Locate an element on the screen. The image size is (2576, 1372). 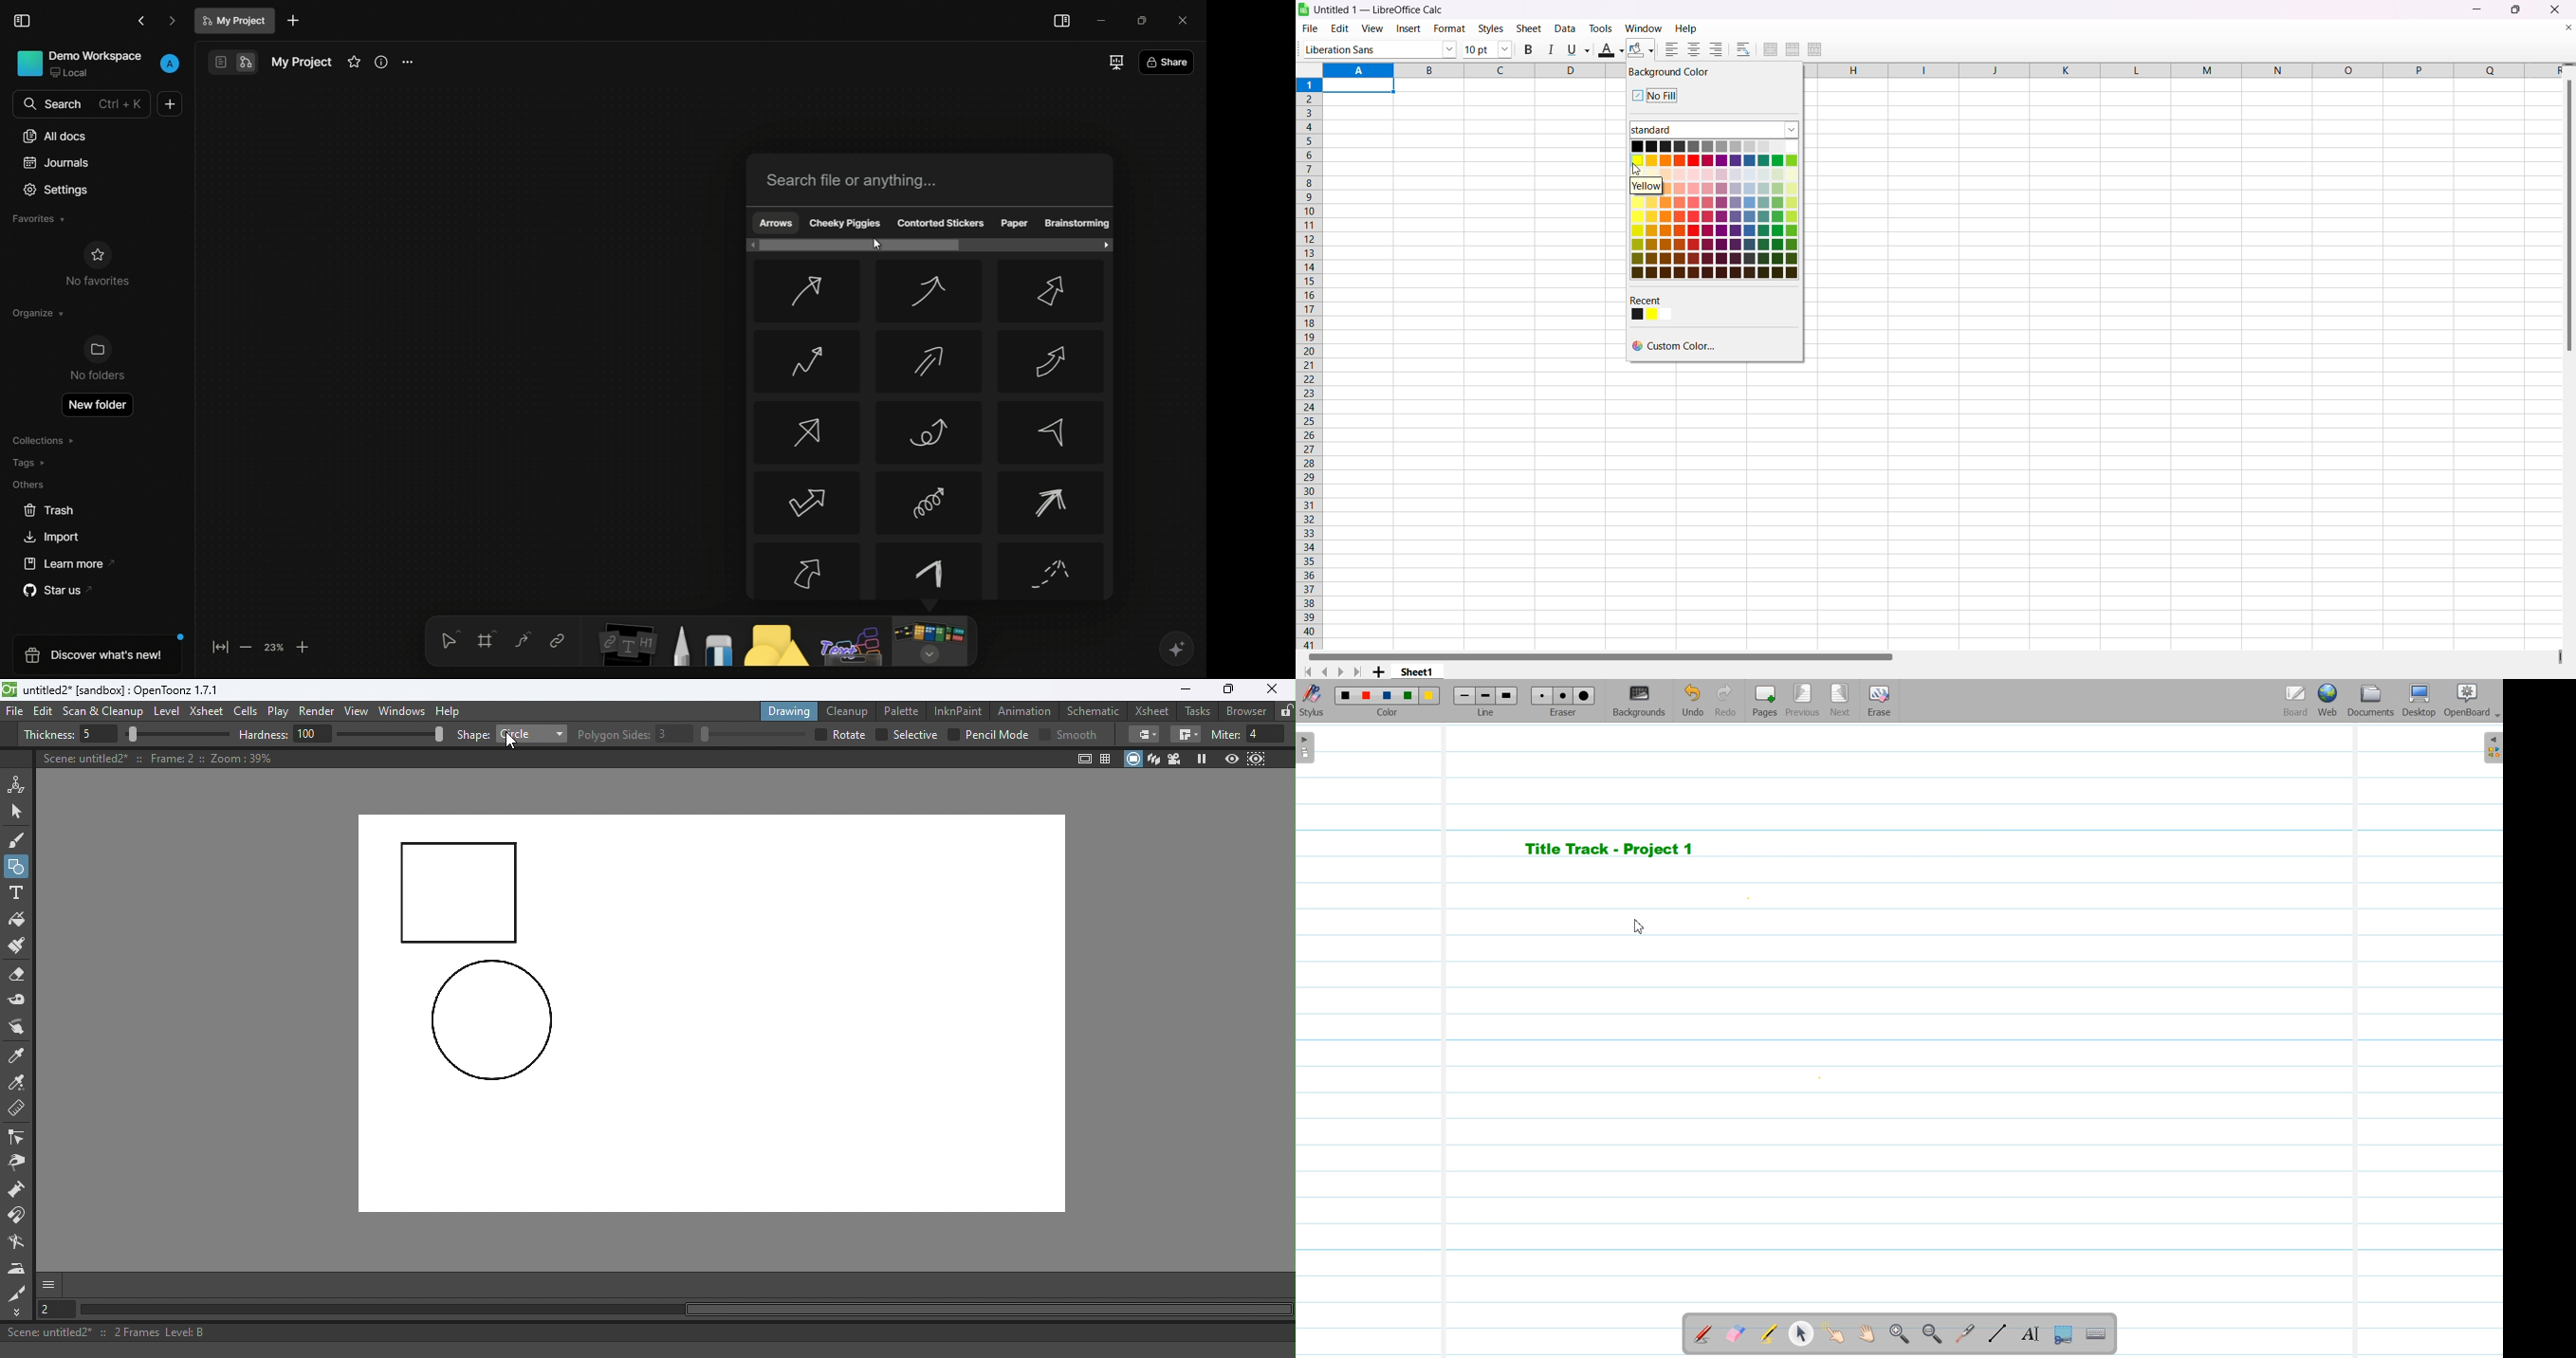
ai assistant is located at coordinates (1176, 649).